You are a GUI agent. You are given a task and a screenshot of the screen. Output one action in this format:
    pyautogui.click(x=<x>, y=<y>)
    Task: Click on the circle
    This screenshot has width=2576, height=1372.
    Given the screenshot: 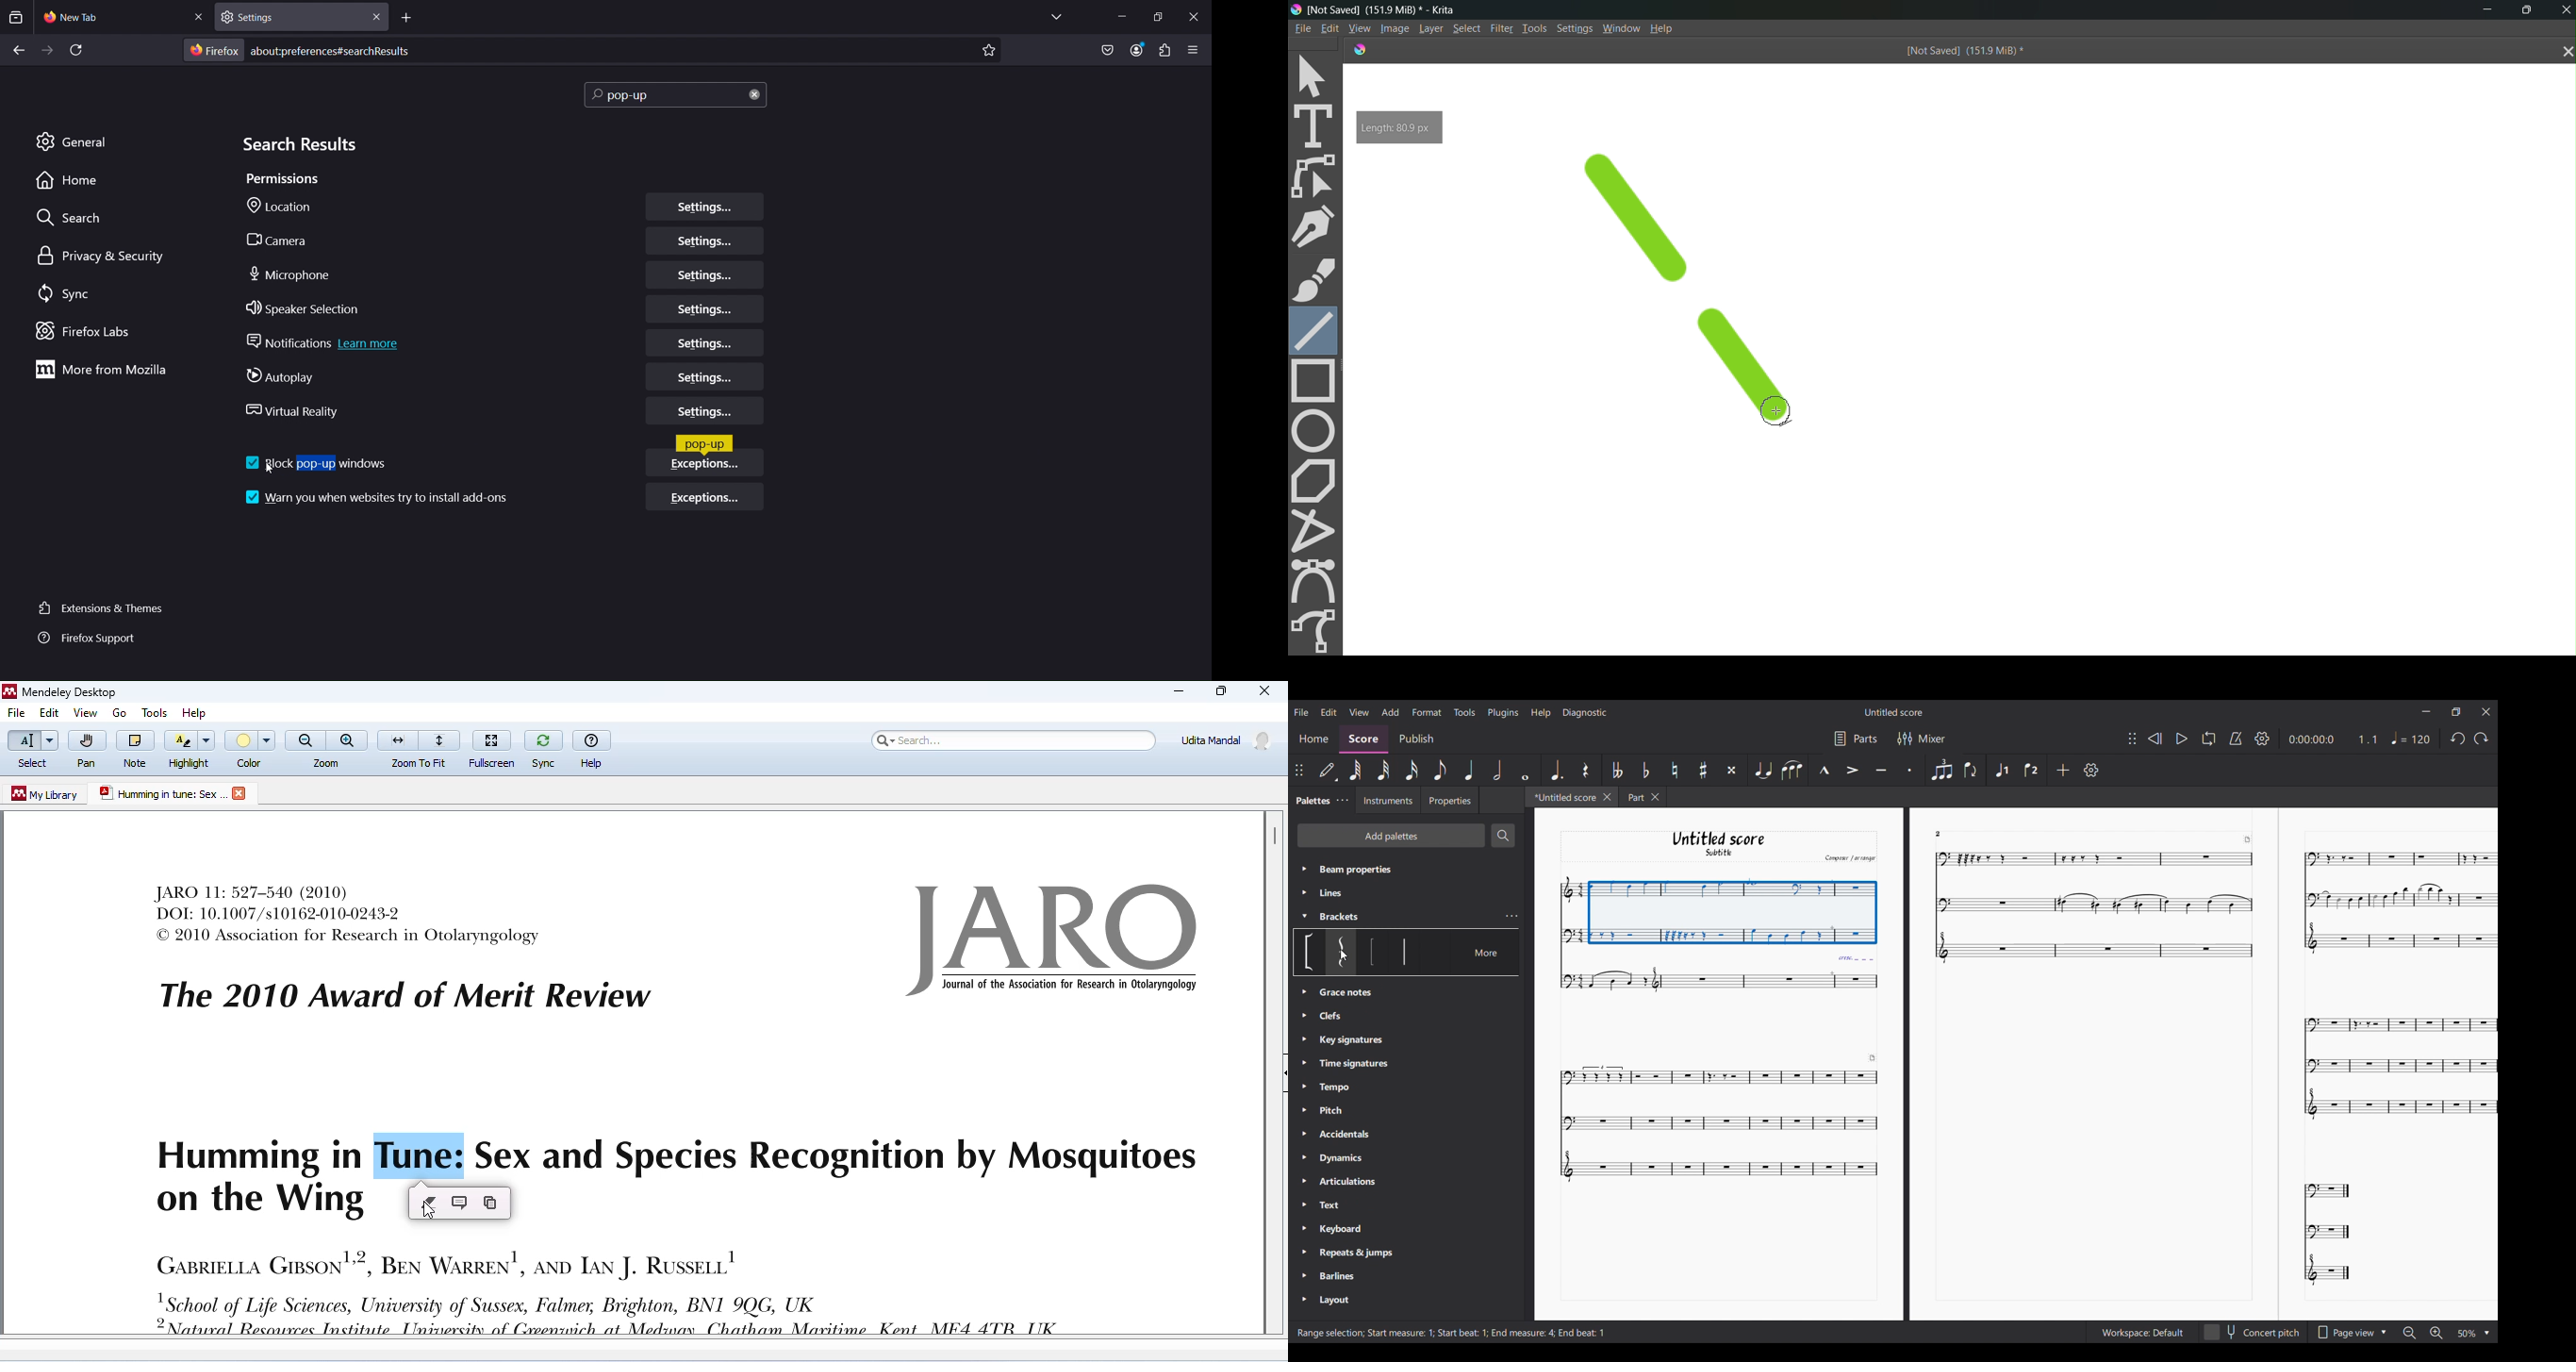 What is the action you would take?
    pyautogui.click(x=1315, y=430)
    